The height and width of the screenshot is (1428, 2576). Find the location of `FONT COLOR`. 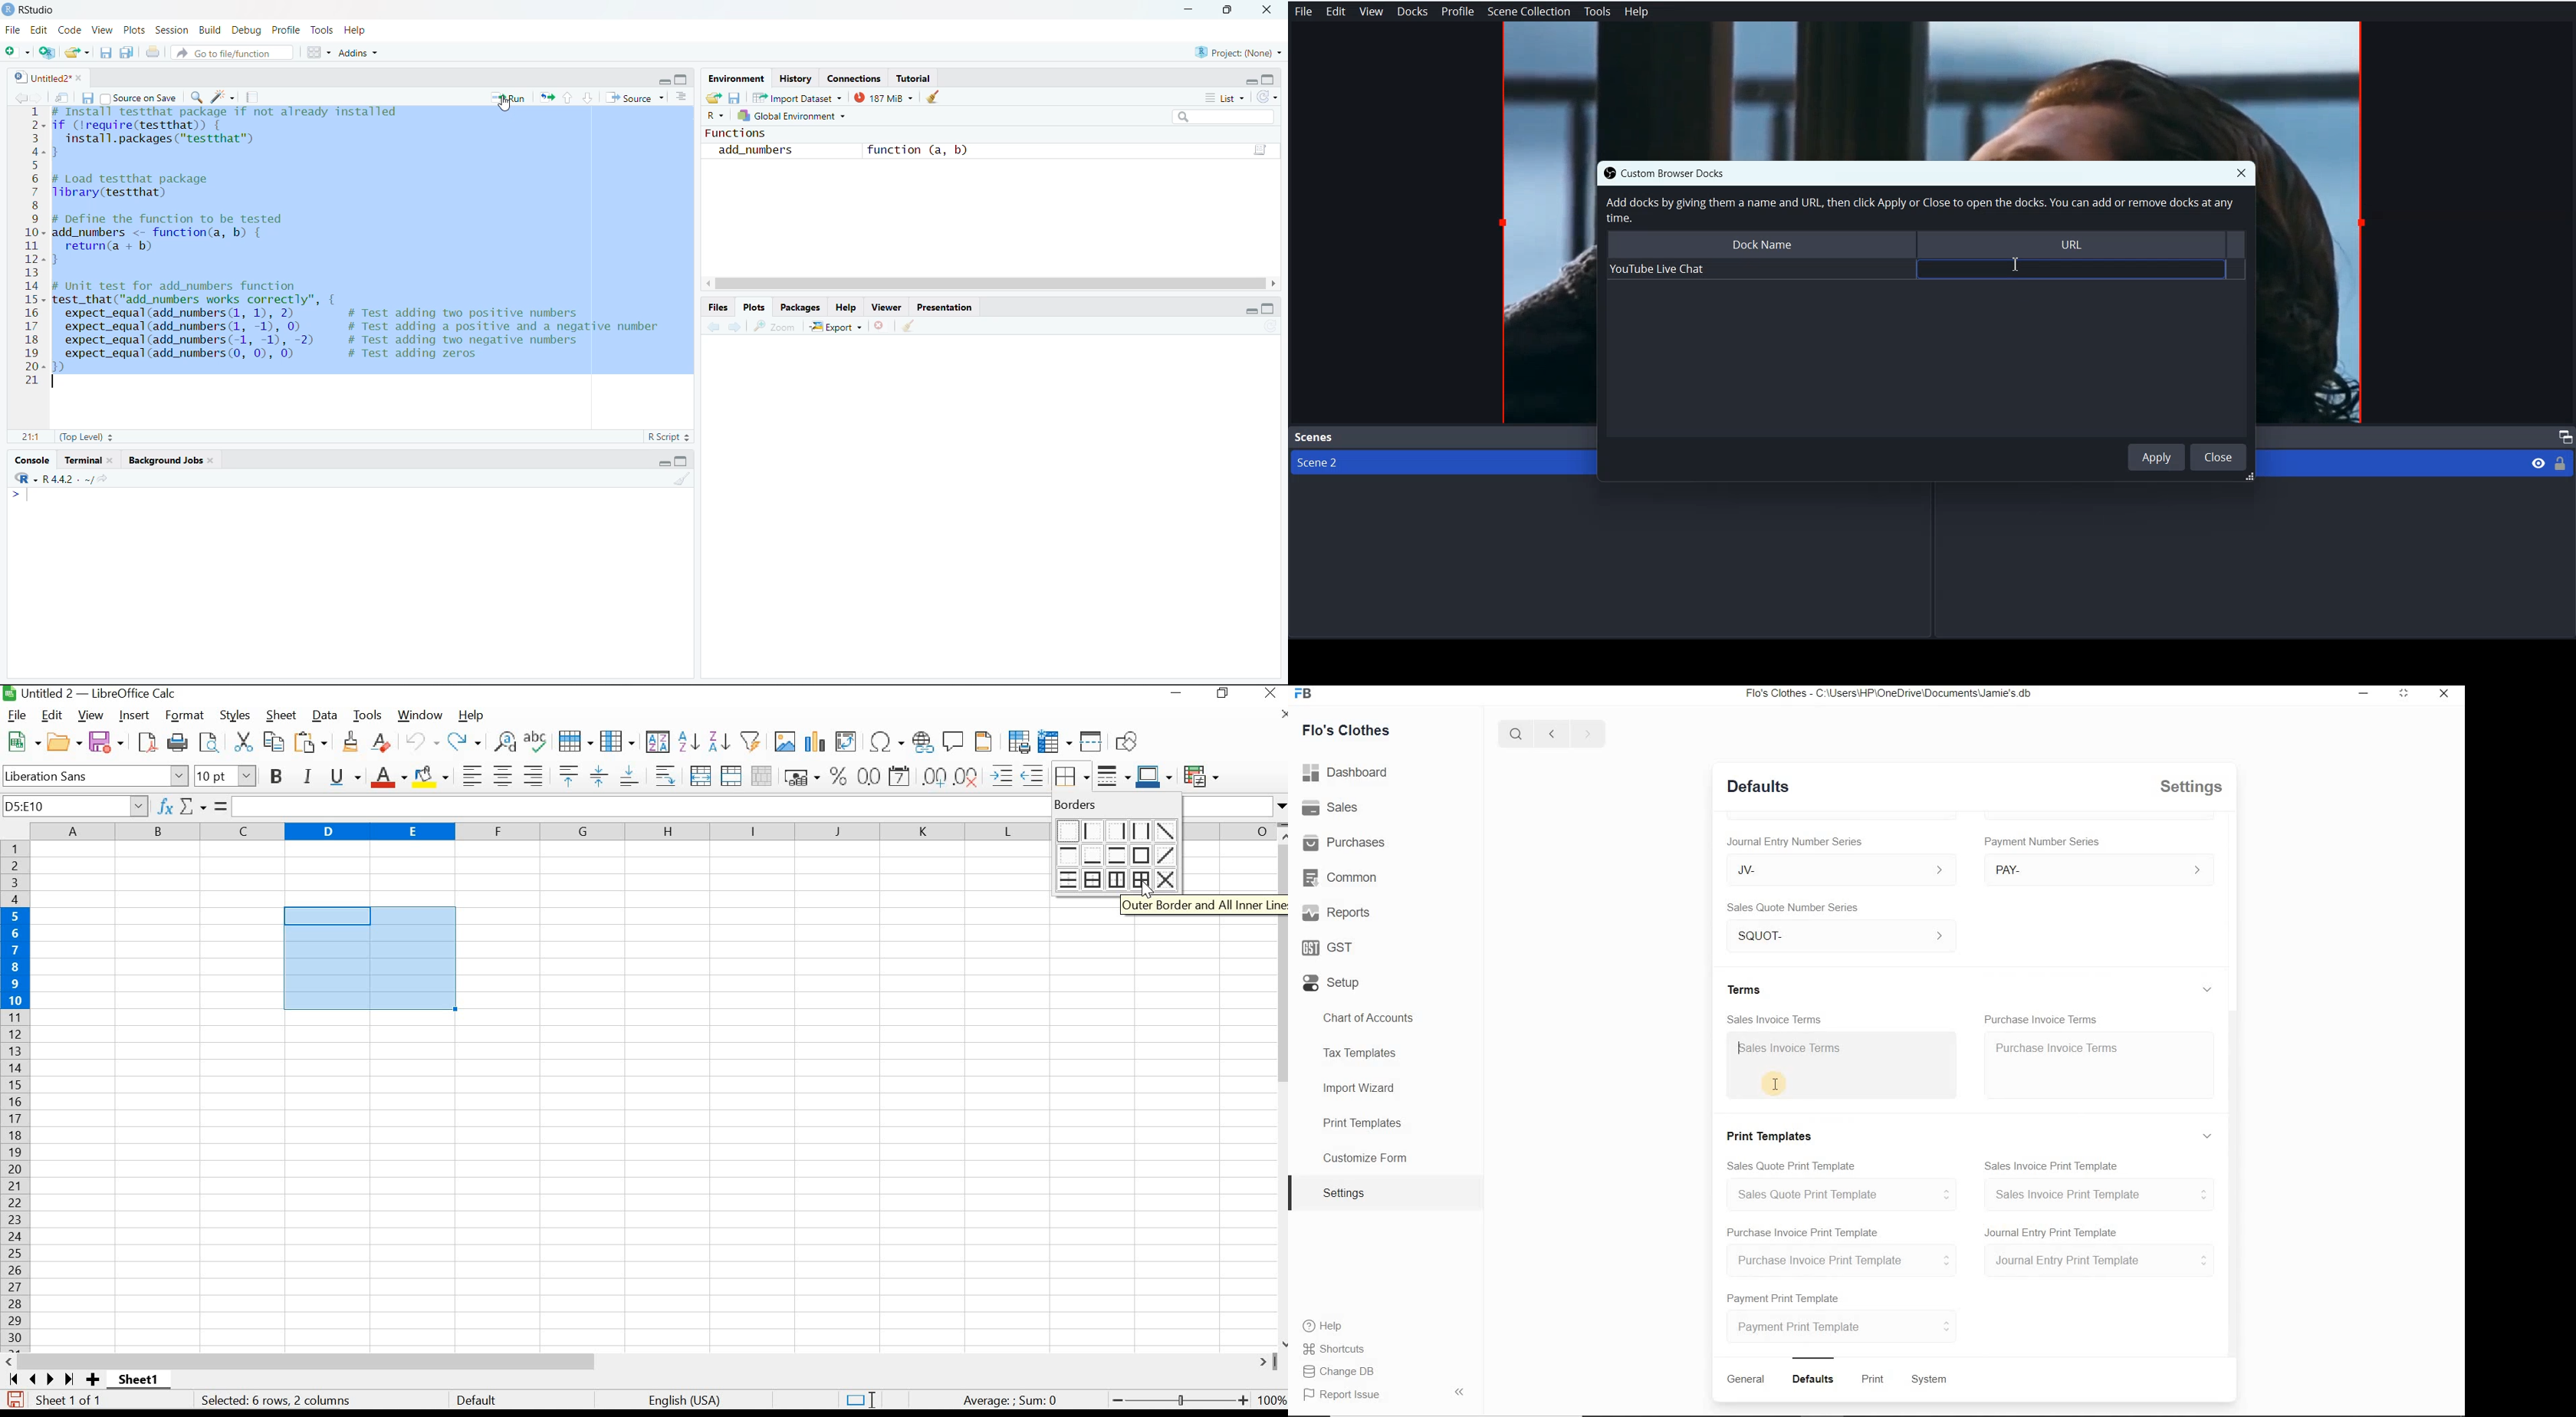

FONT COLOR is located at coordinates (387, 778).